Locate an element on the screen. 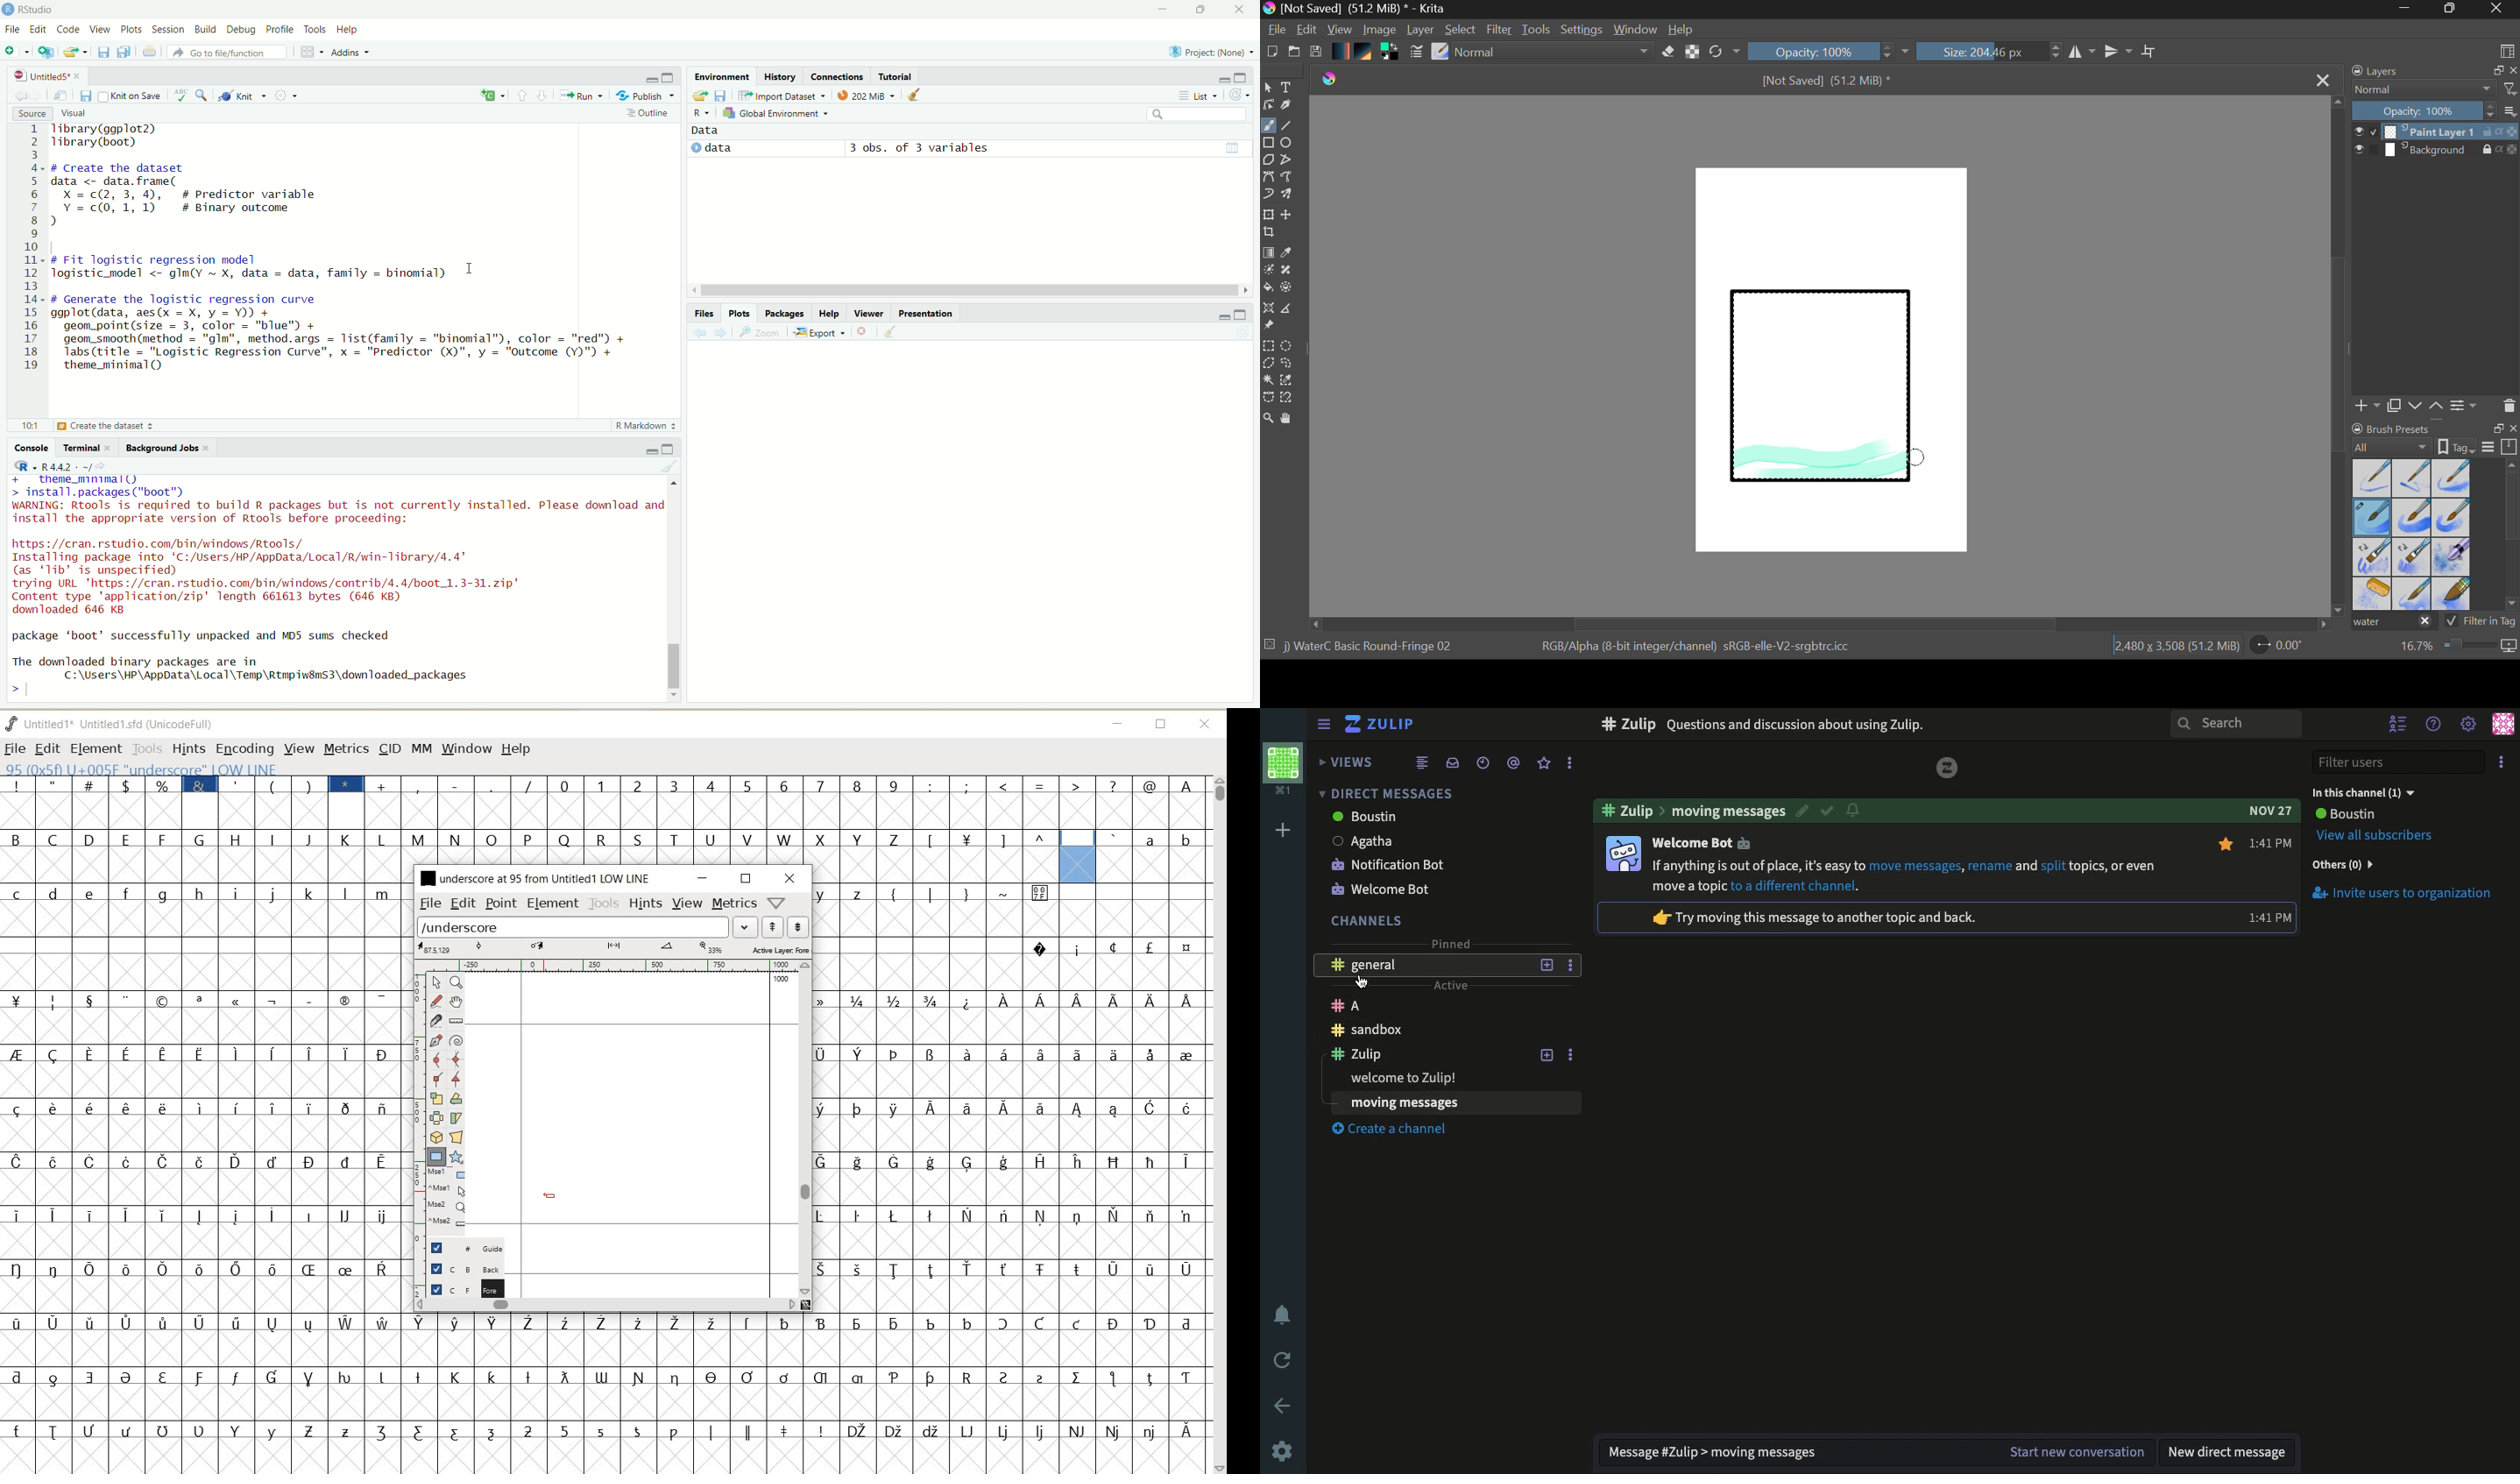 The height and width of the screenshot is (1484, 2520). Save workspace as is located at coordinates (721, 96).